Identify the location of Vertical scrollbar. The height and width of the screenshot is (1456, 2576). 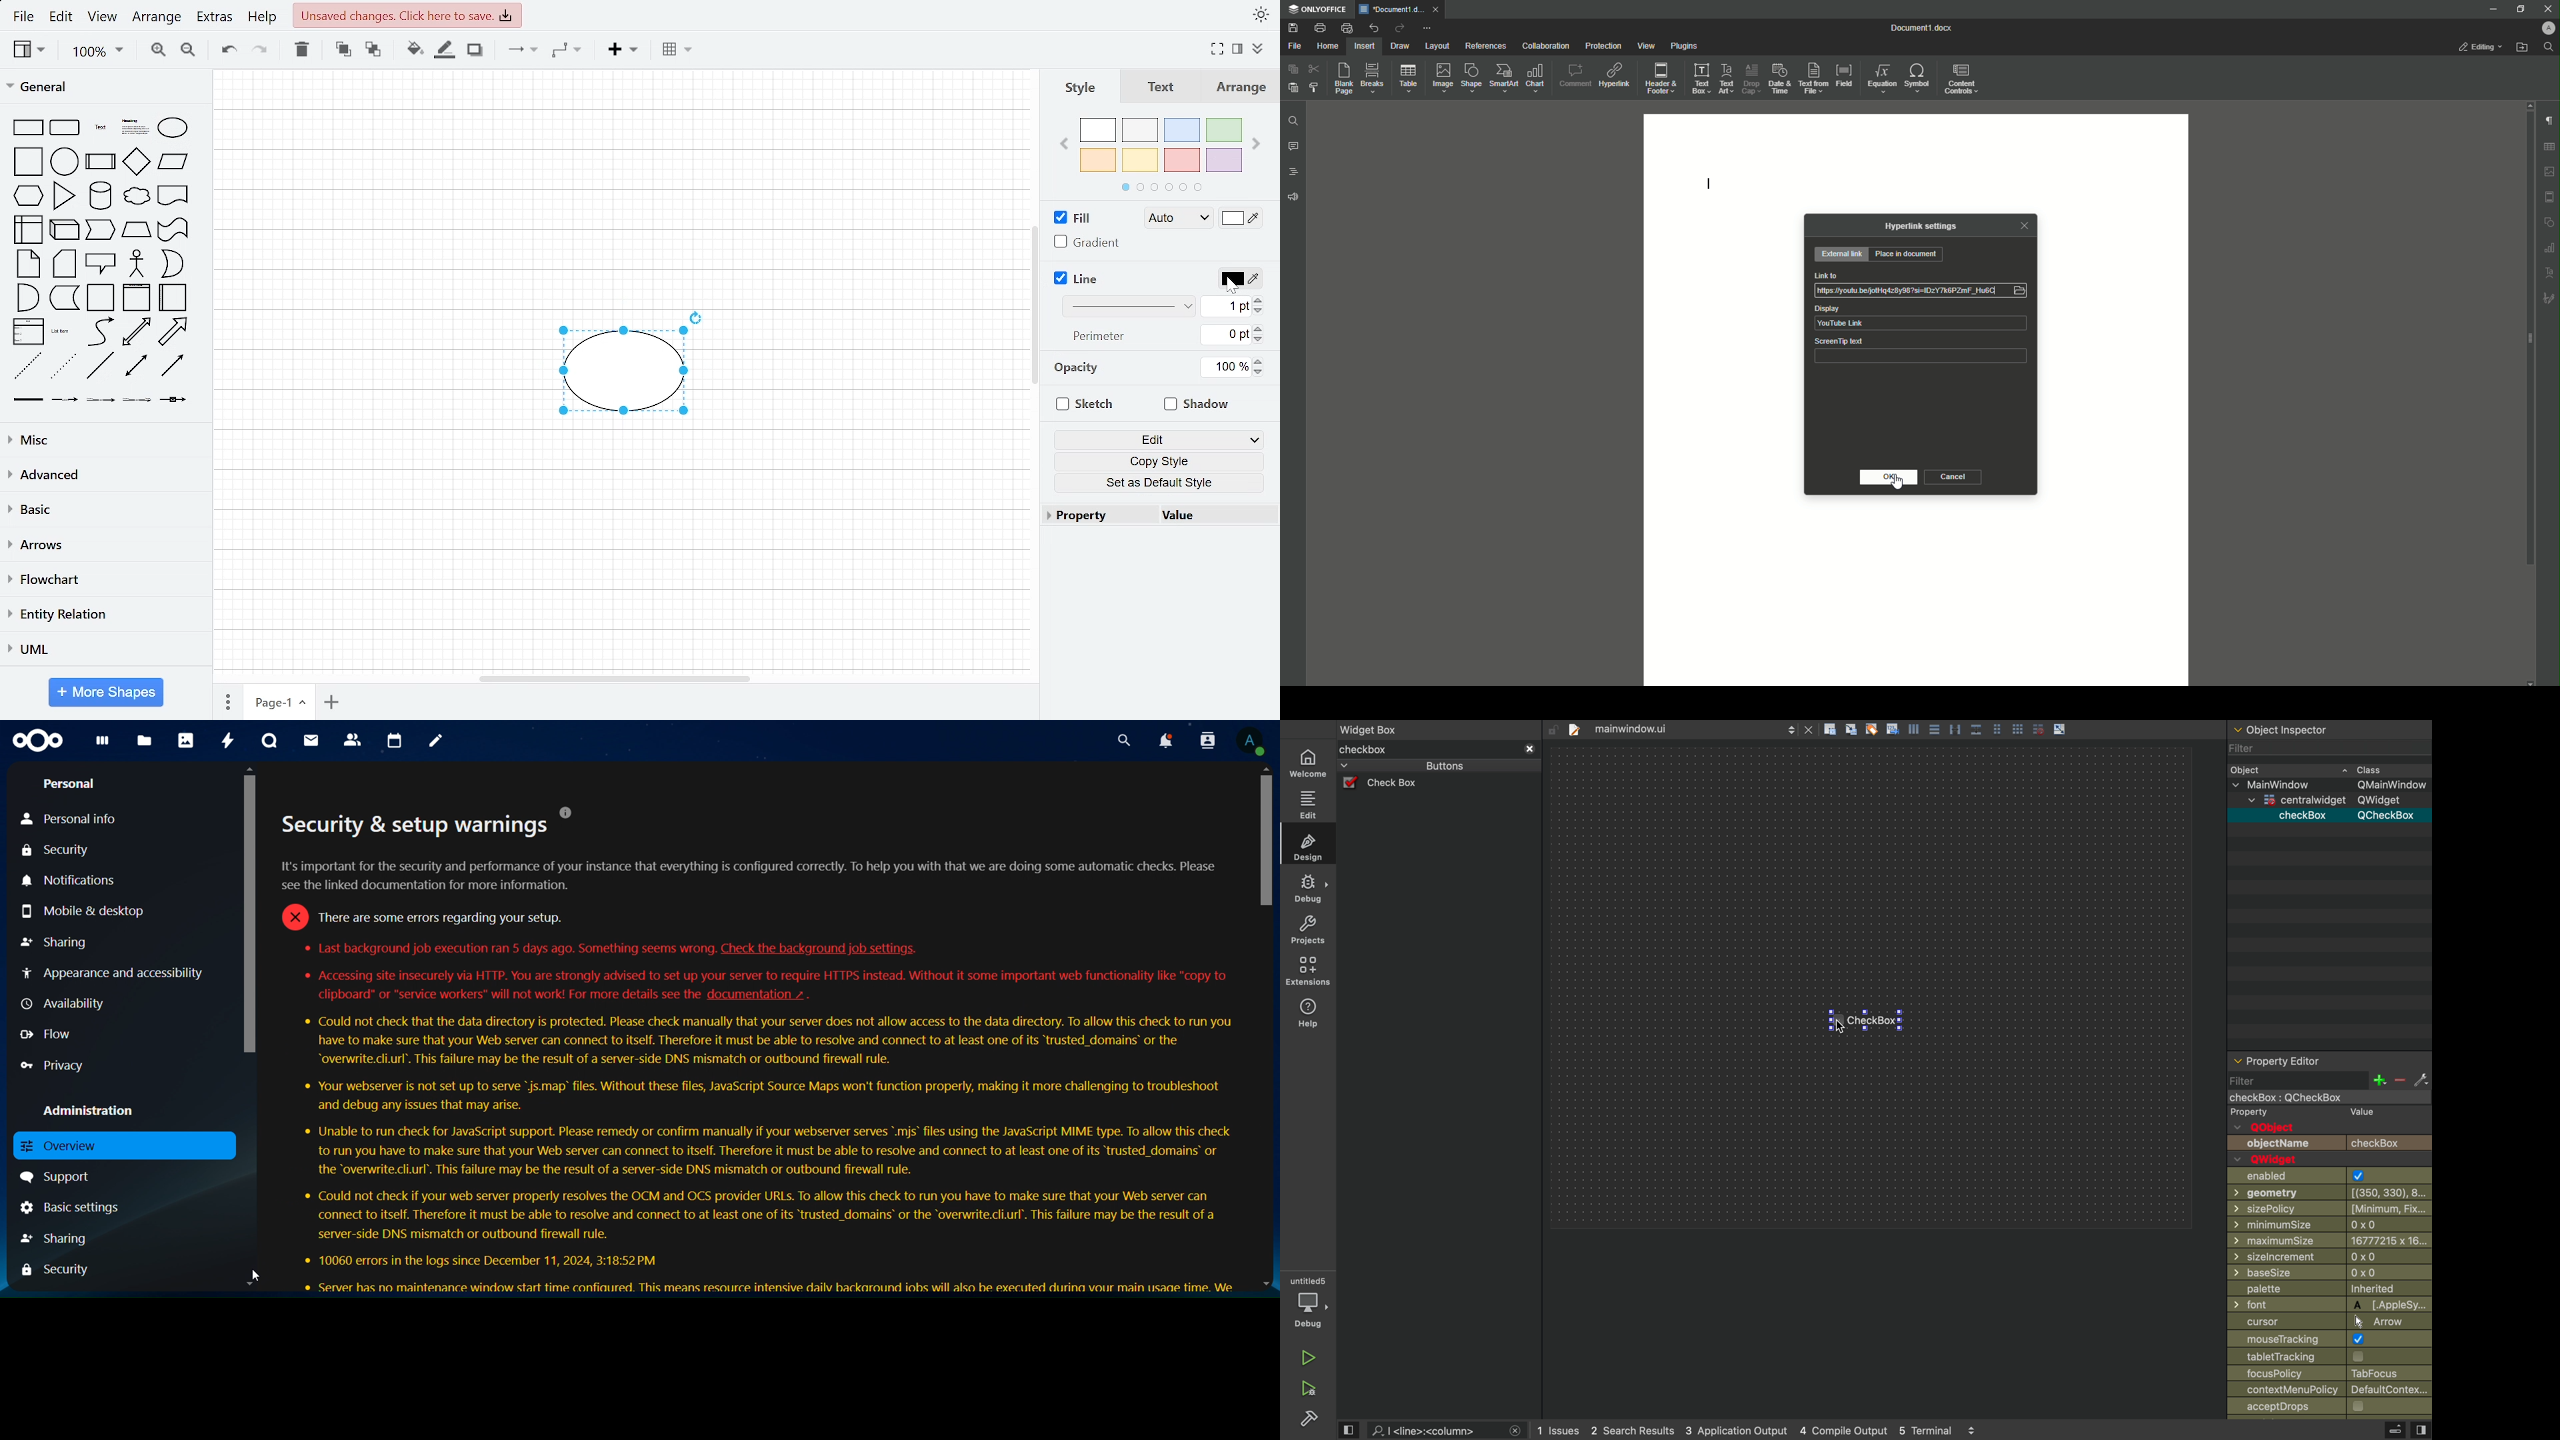
(1032, 308).